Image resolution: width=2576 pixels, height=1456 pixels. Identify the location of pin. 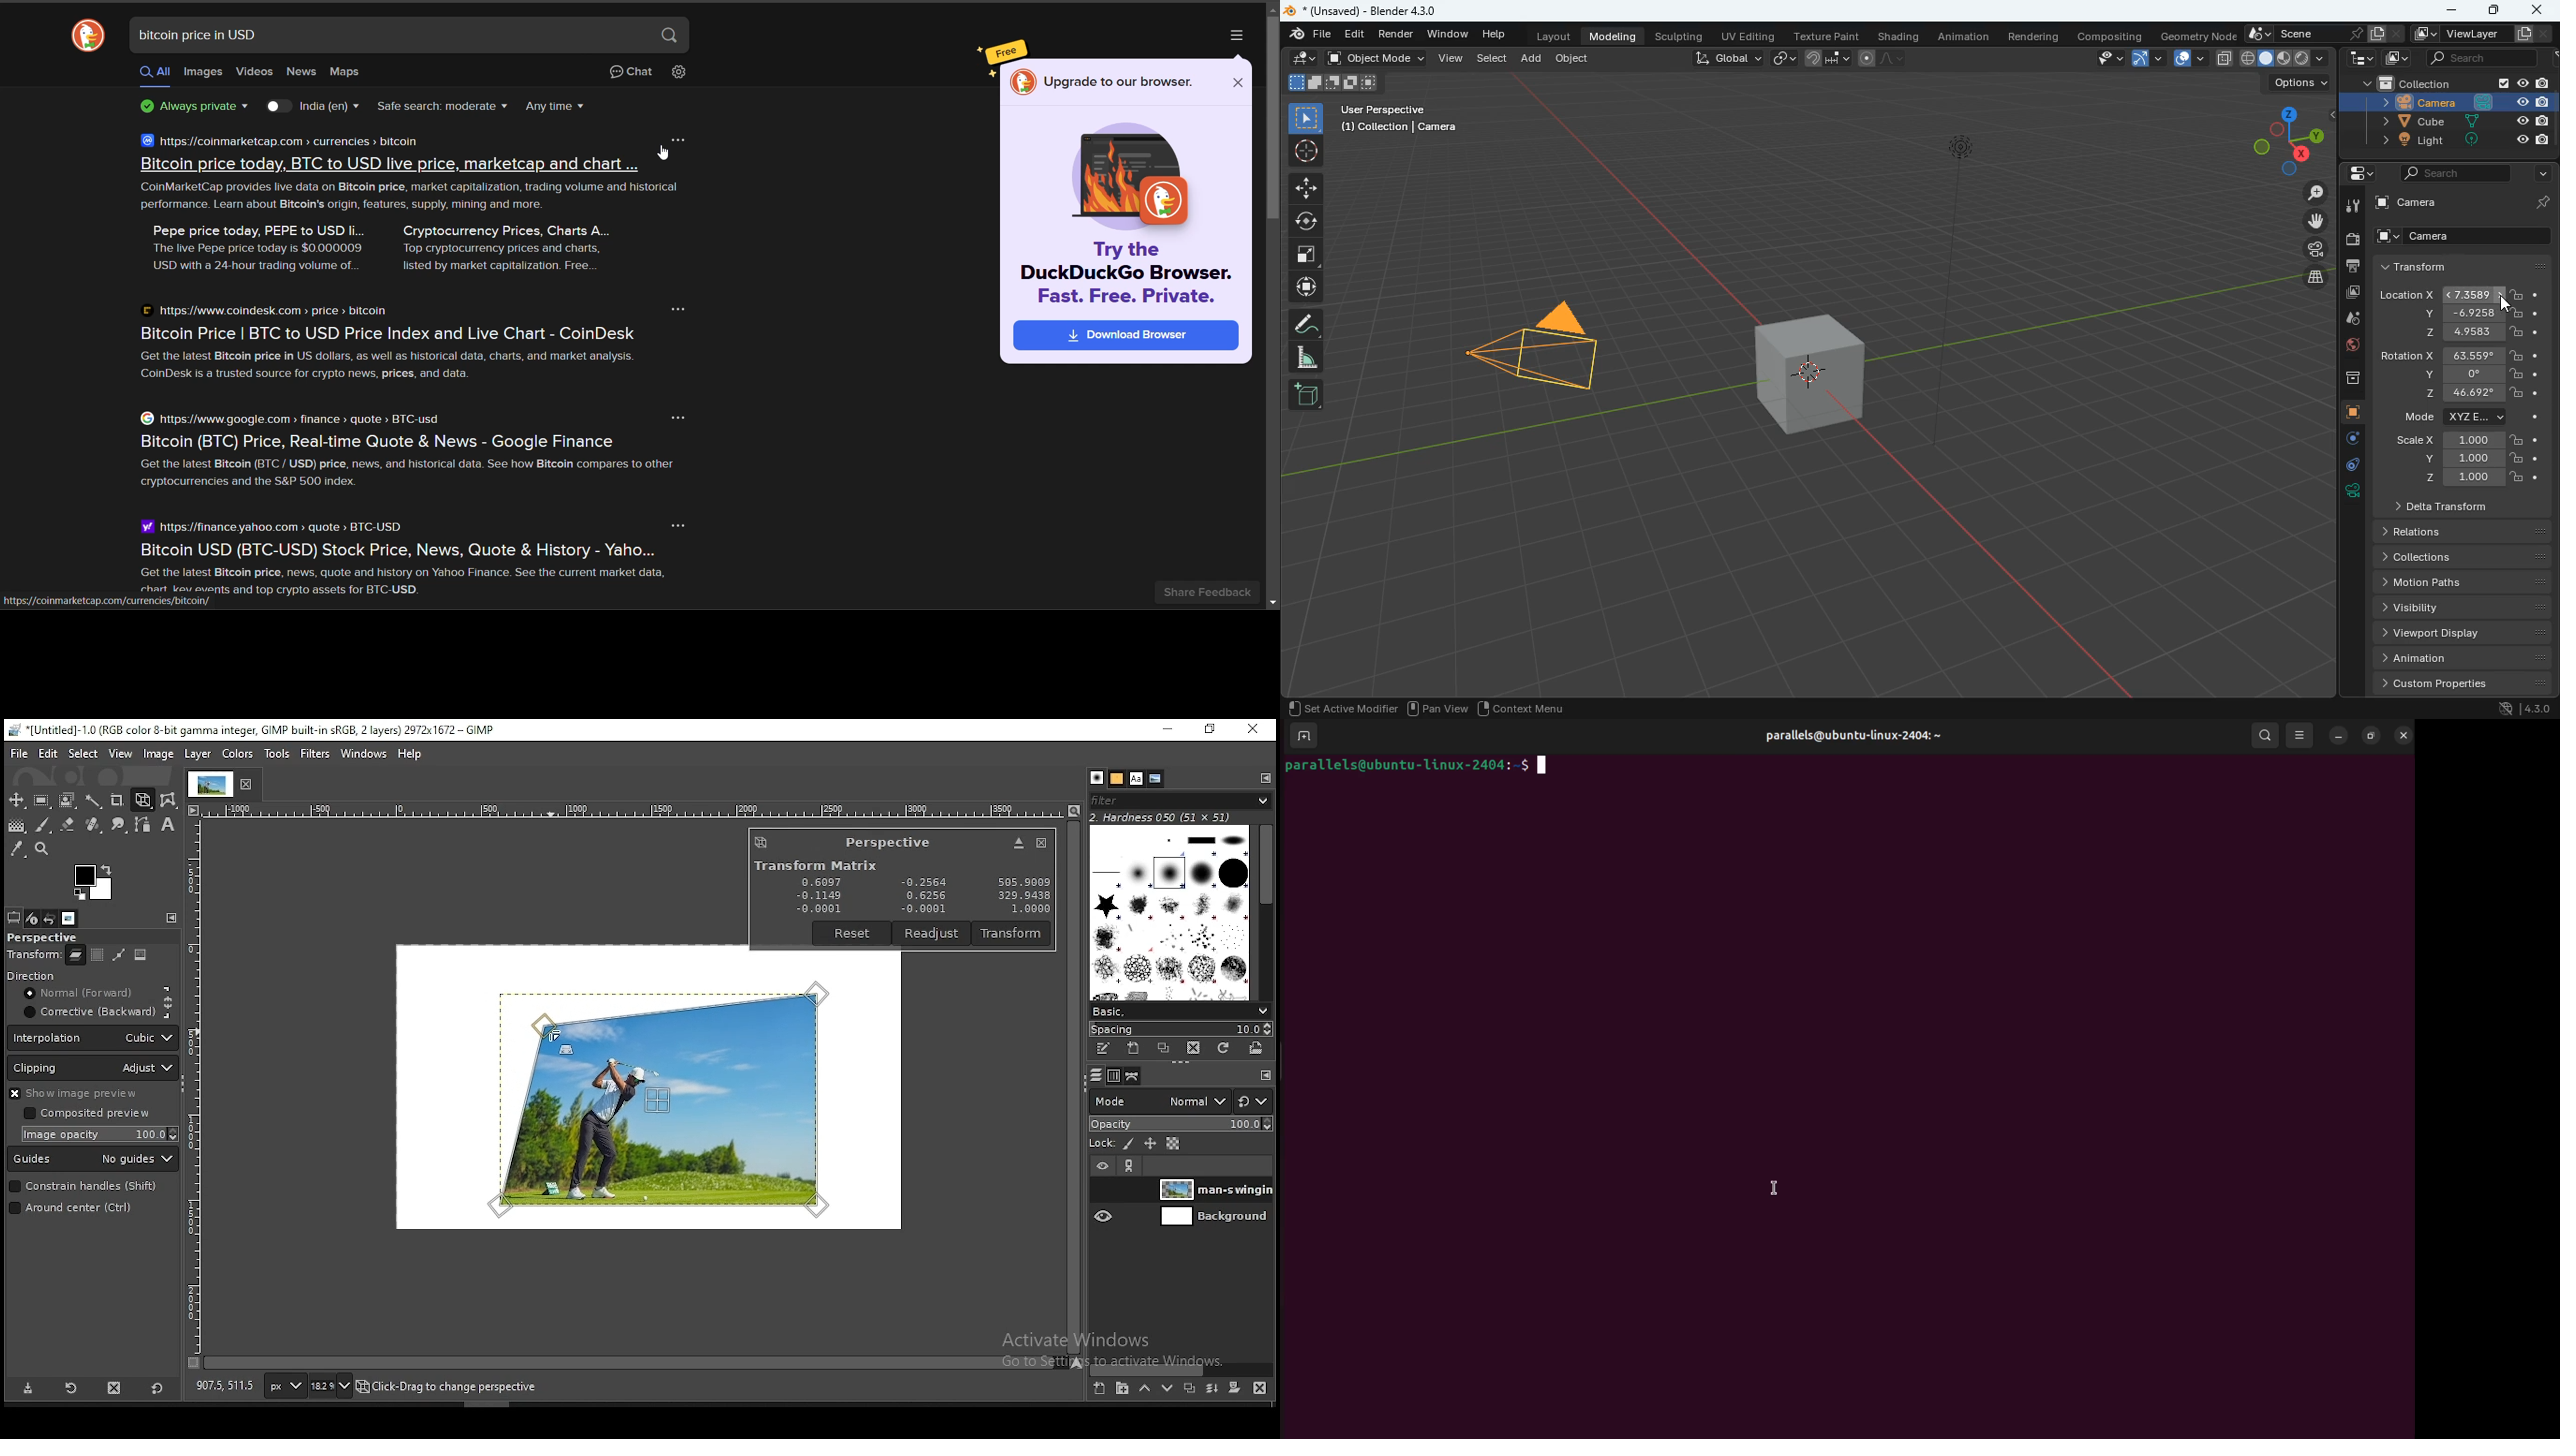
(2544, 204).